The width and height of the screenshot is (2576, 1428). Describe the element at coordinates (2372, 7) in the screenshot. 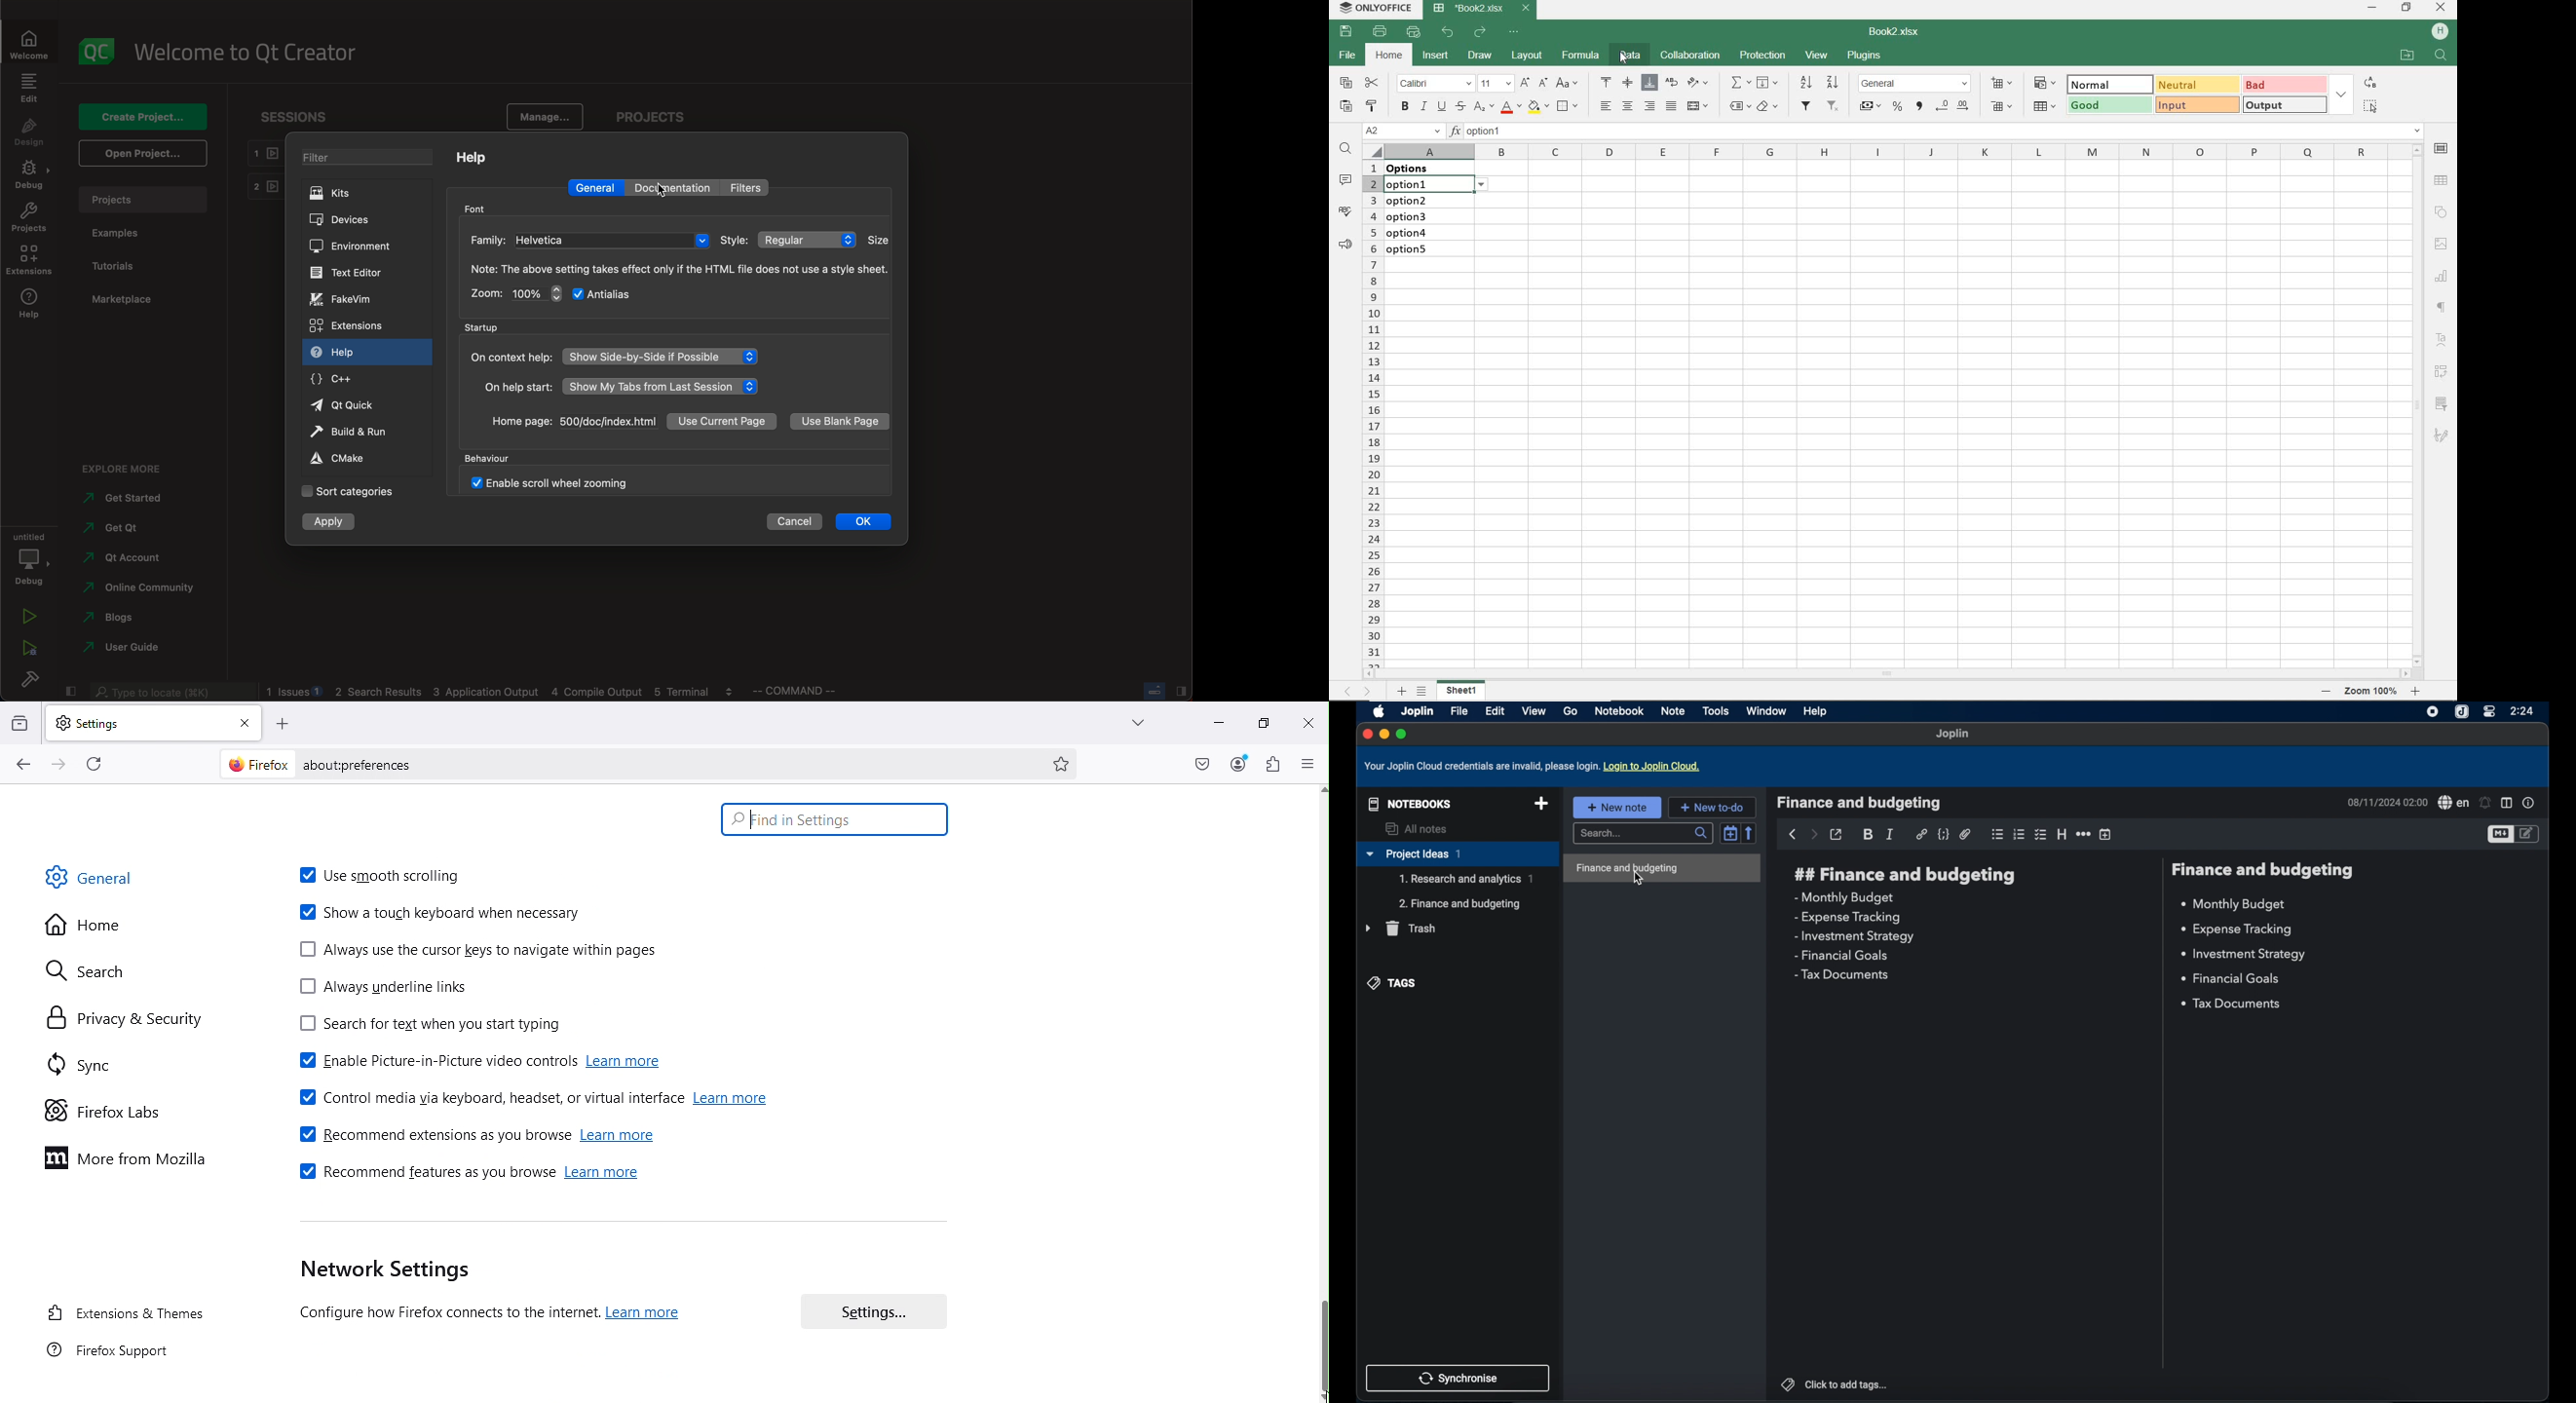

I see `MINIMIZE` at that location.